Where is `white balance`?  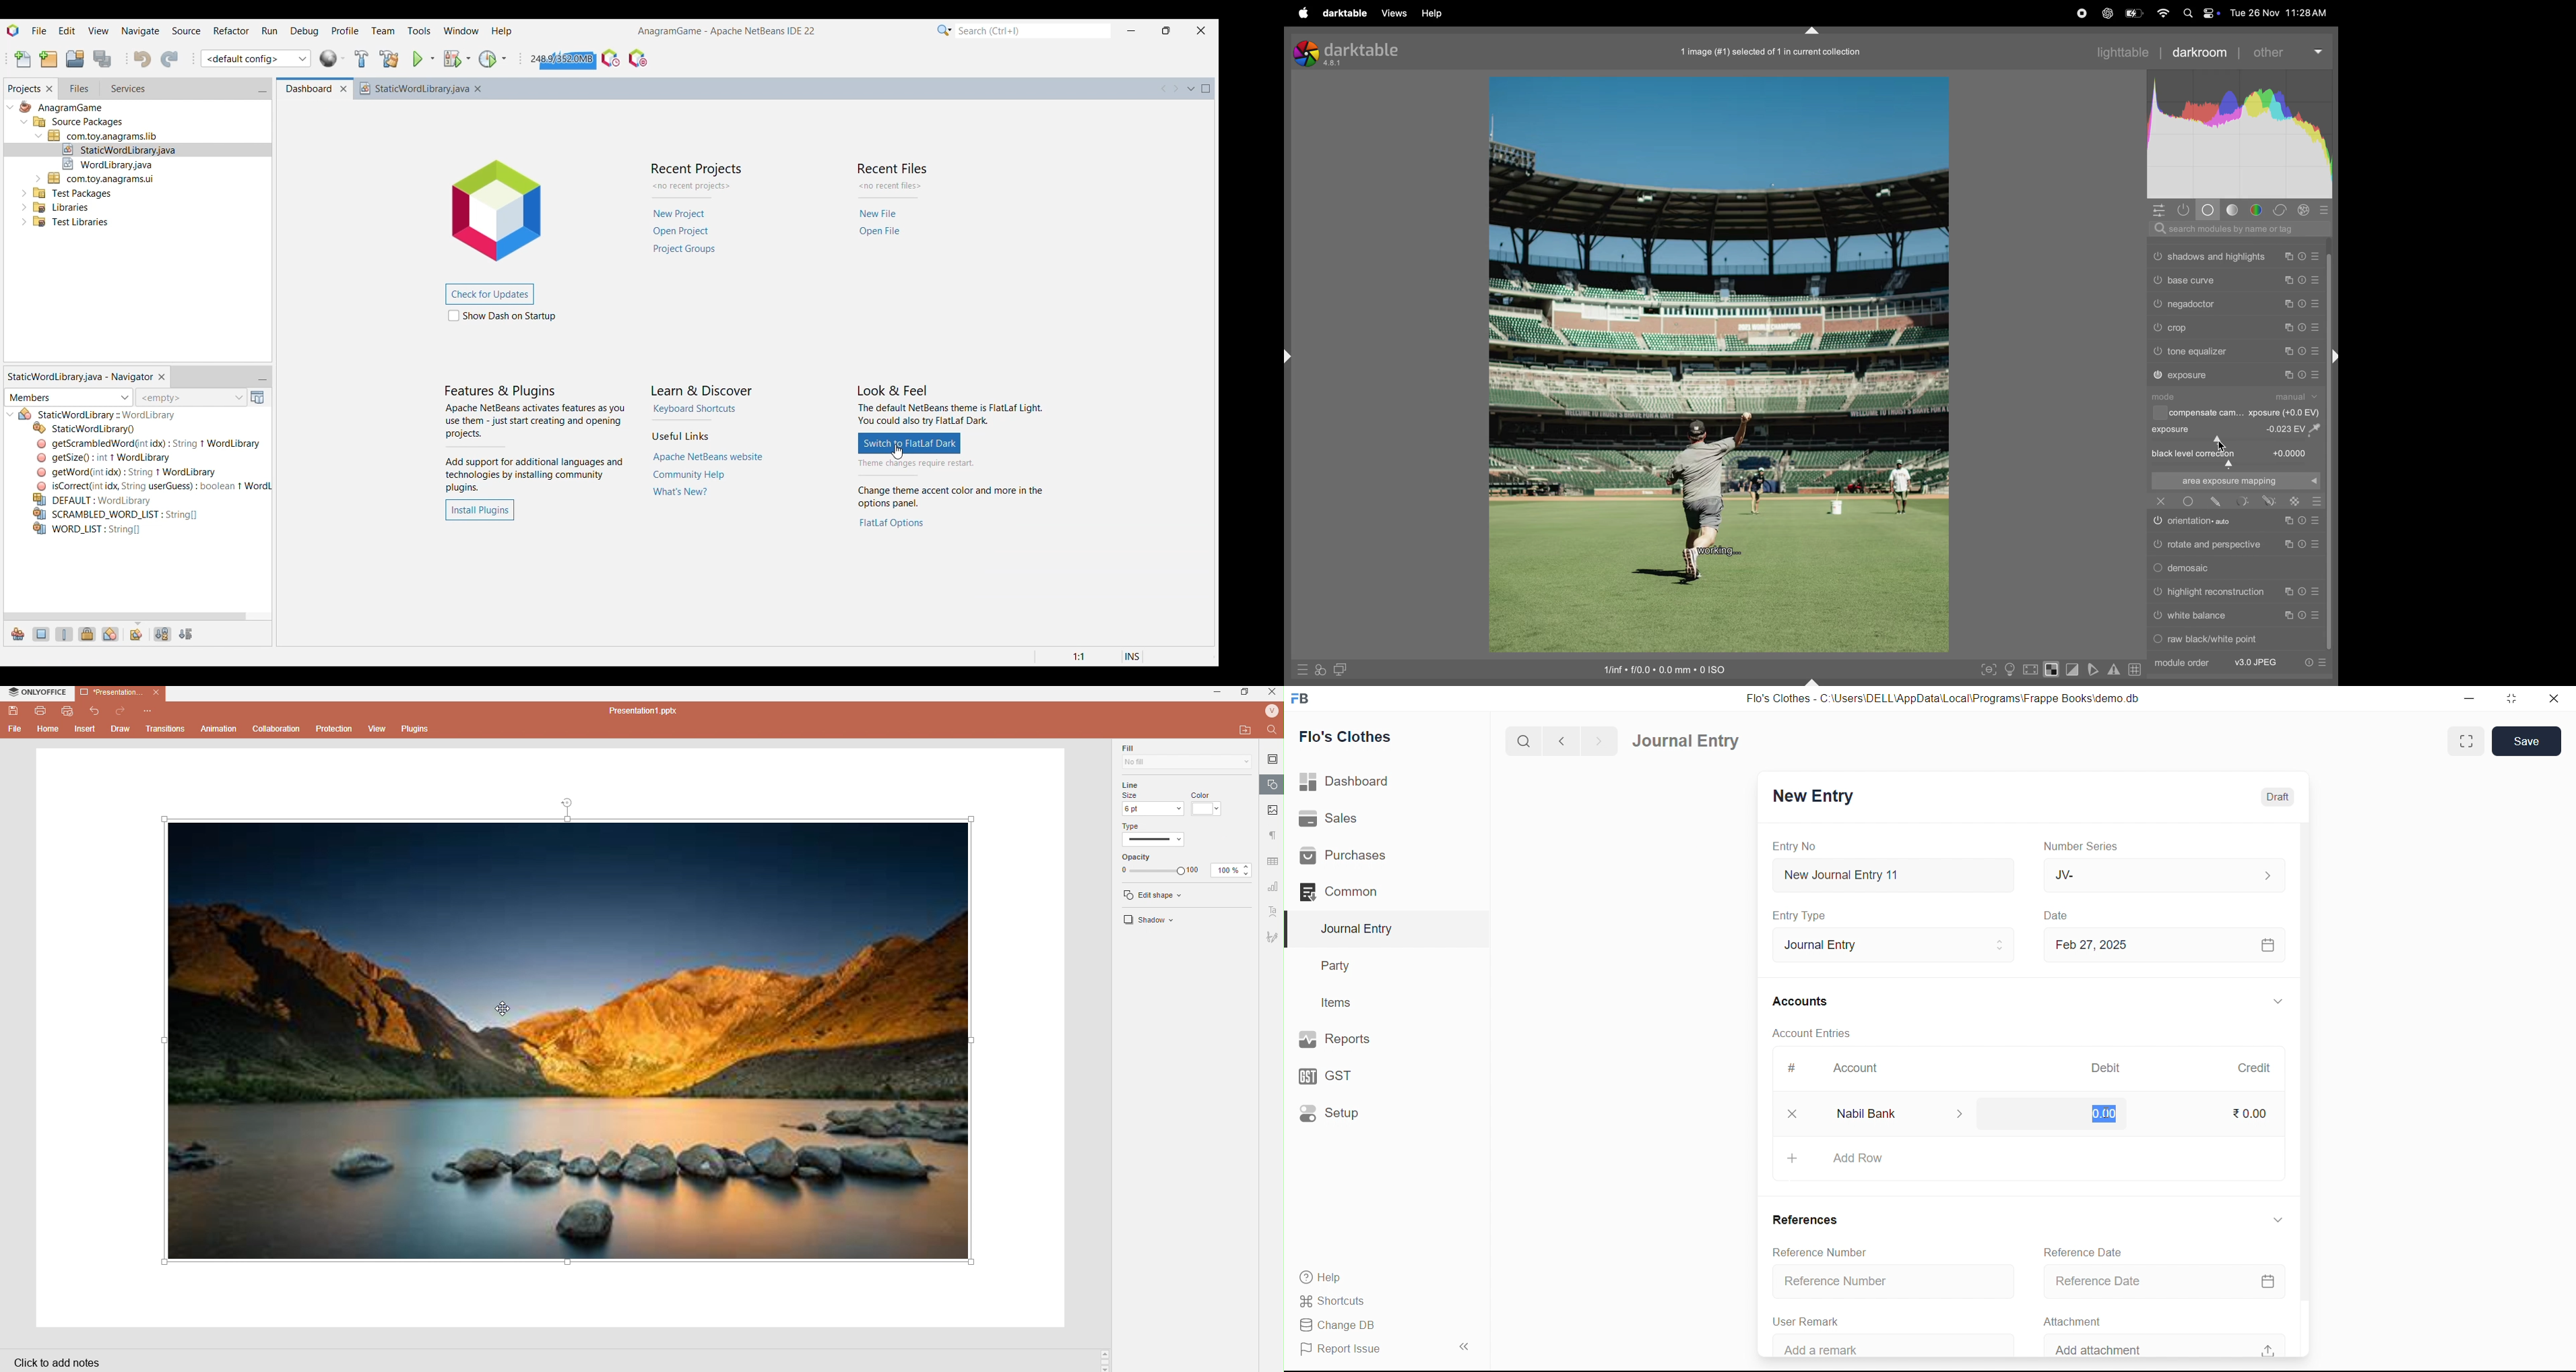 white balance is located at coordinates (2197, 615).